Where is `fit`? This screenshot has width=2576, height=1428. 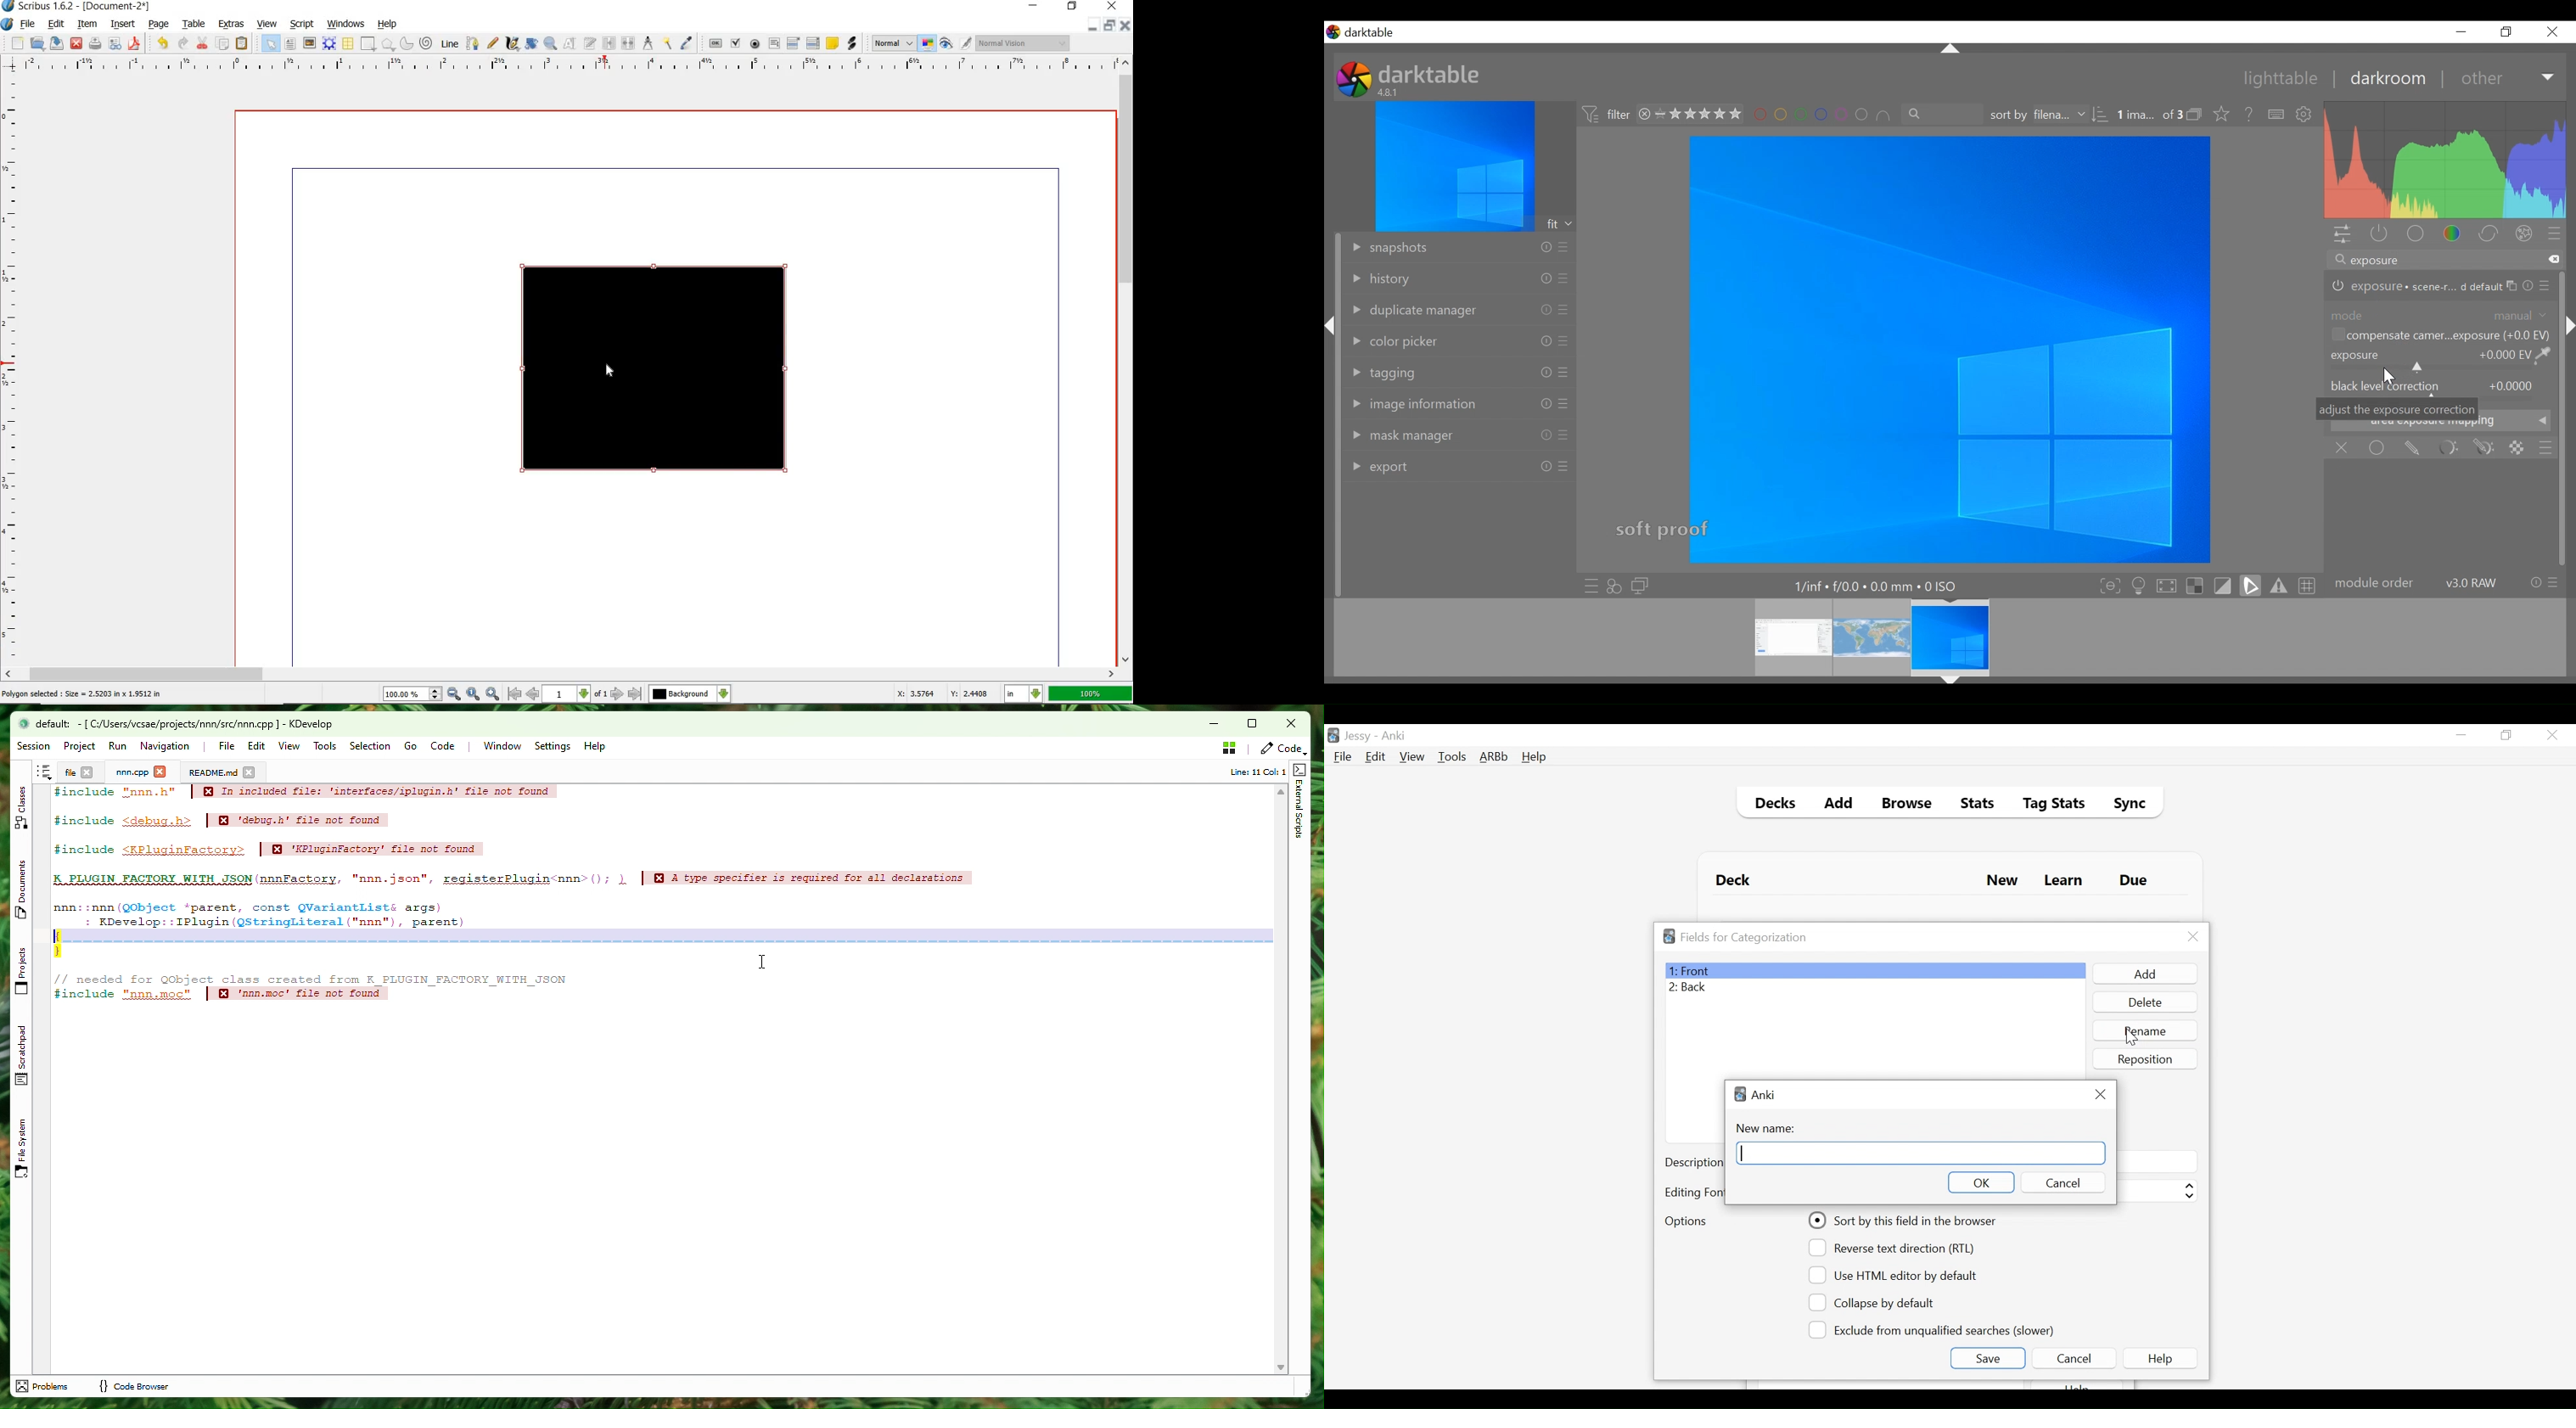 fit is located at coordinates (1560, 224).